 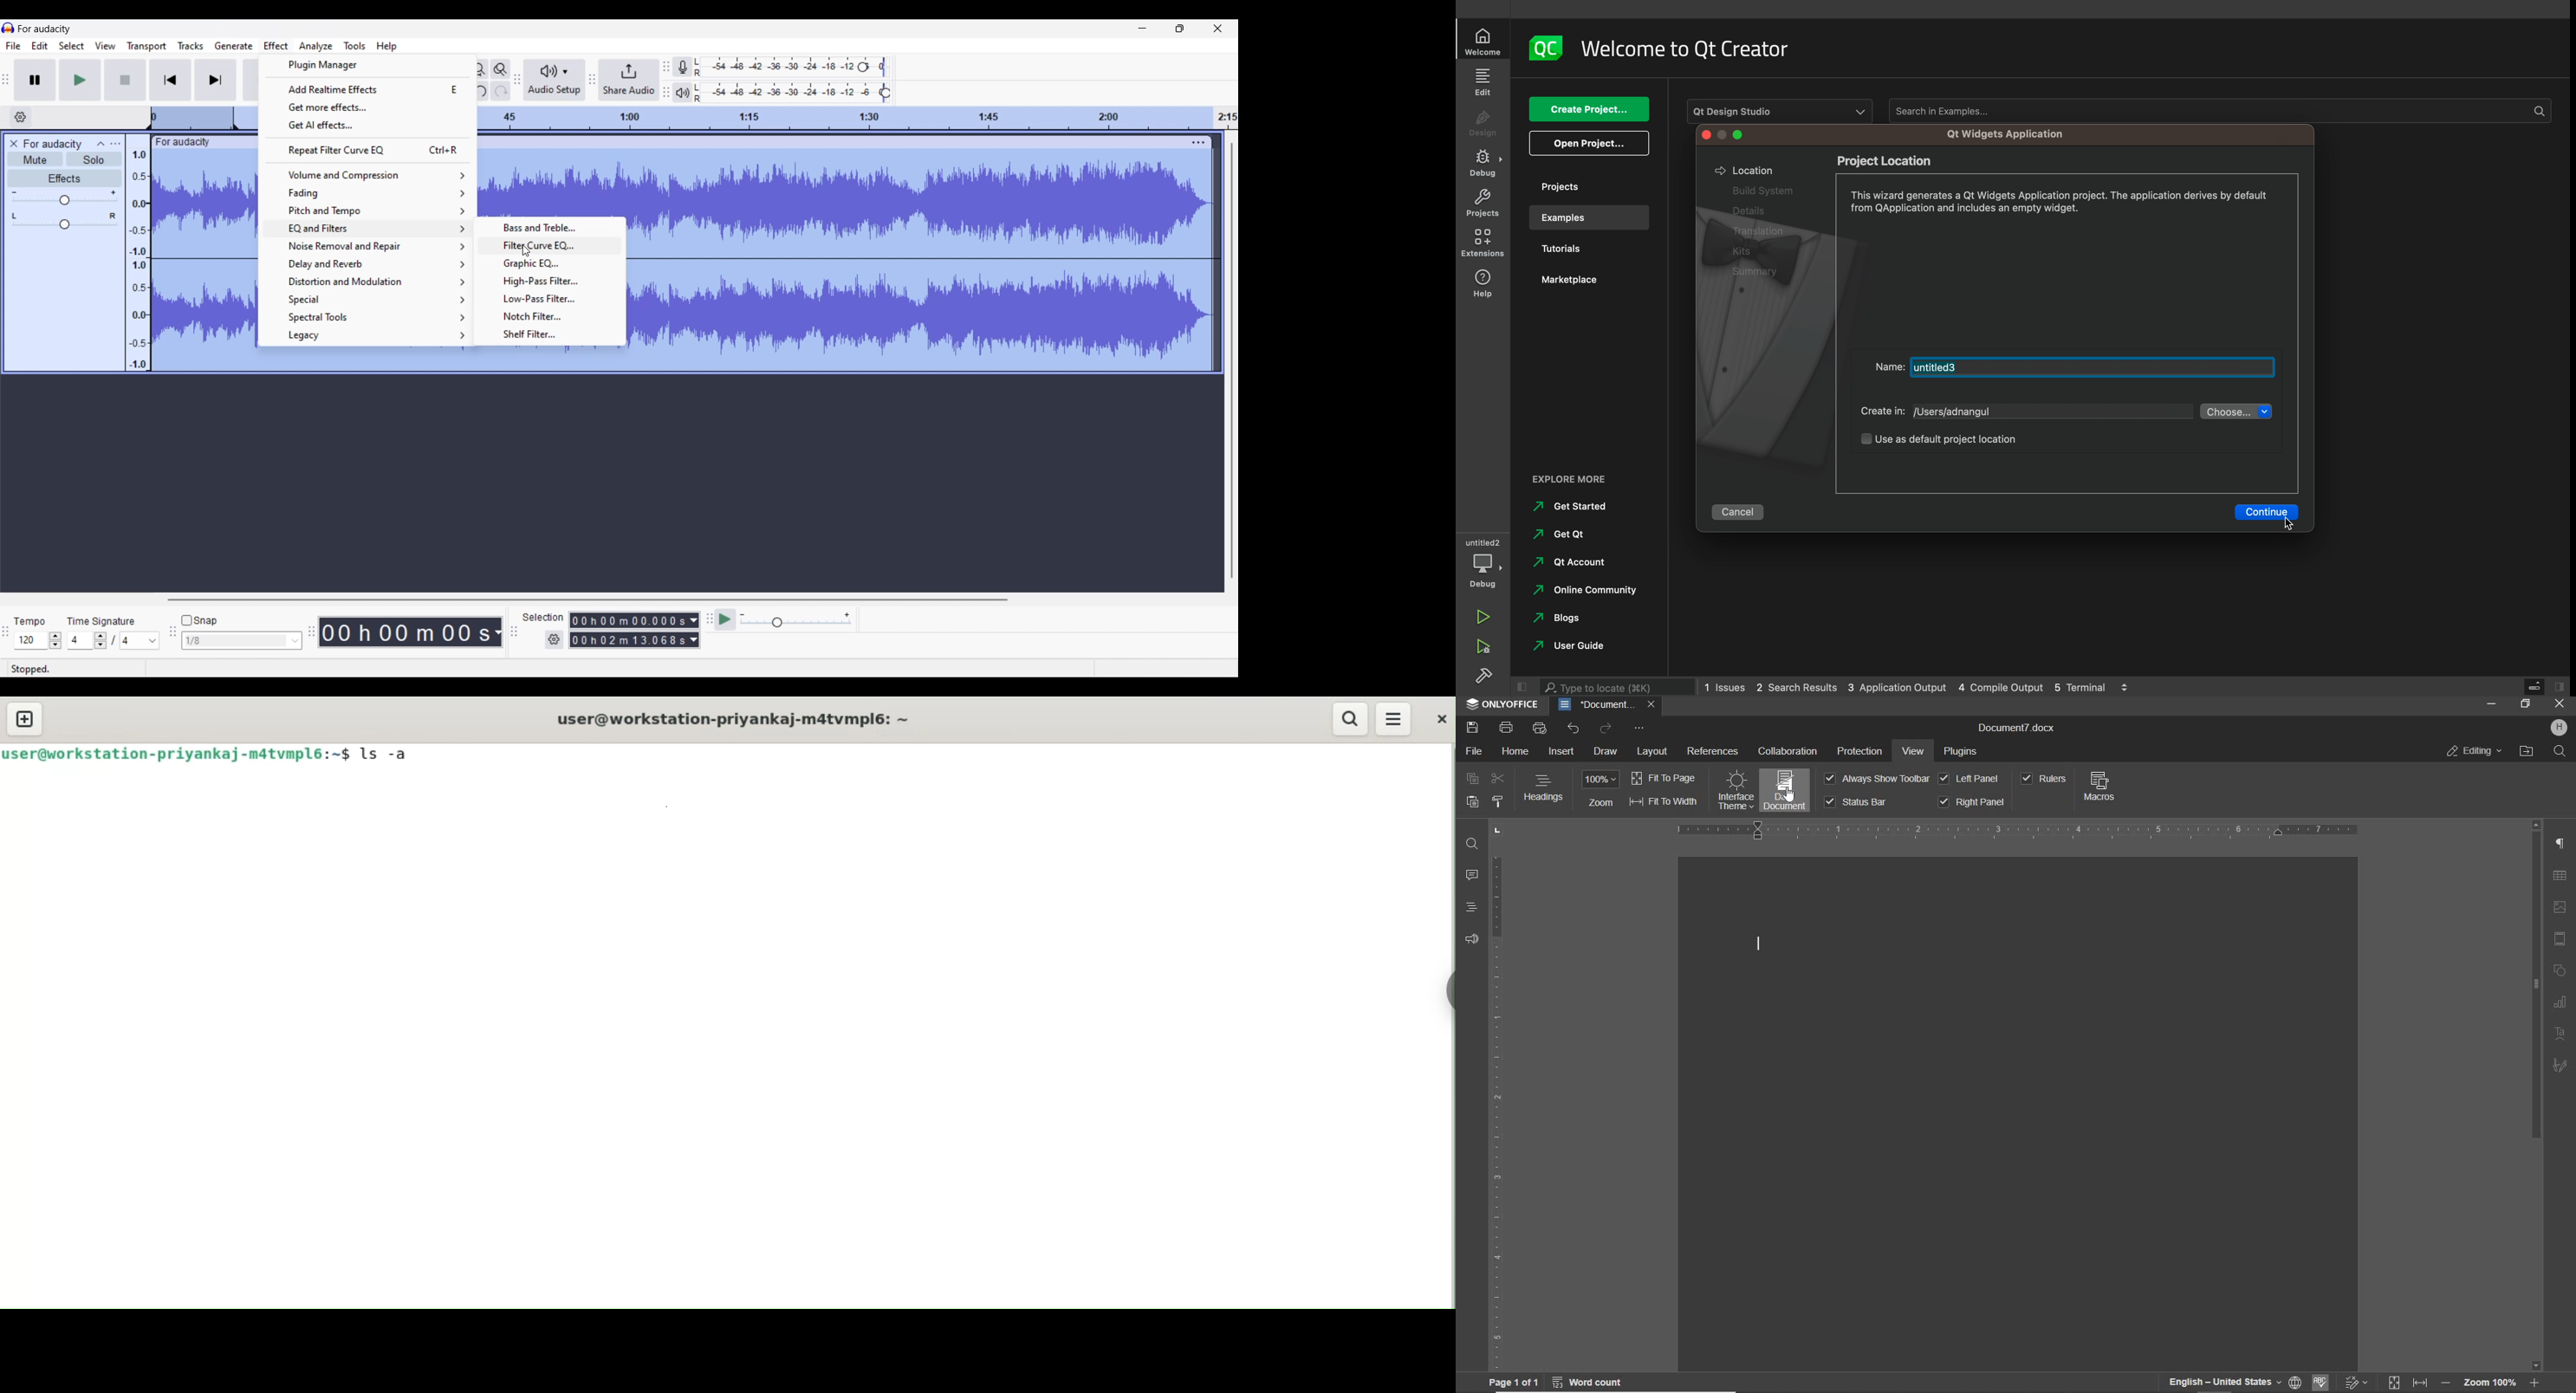 What do you see at coordinates (1483, 282) in the screenshot?
I see `help` at bounding box center [1483, 282].